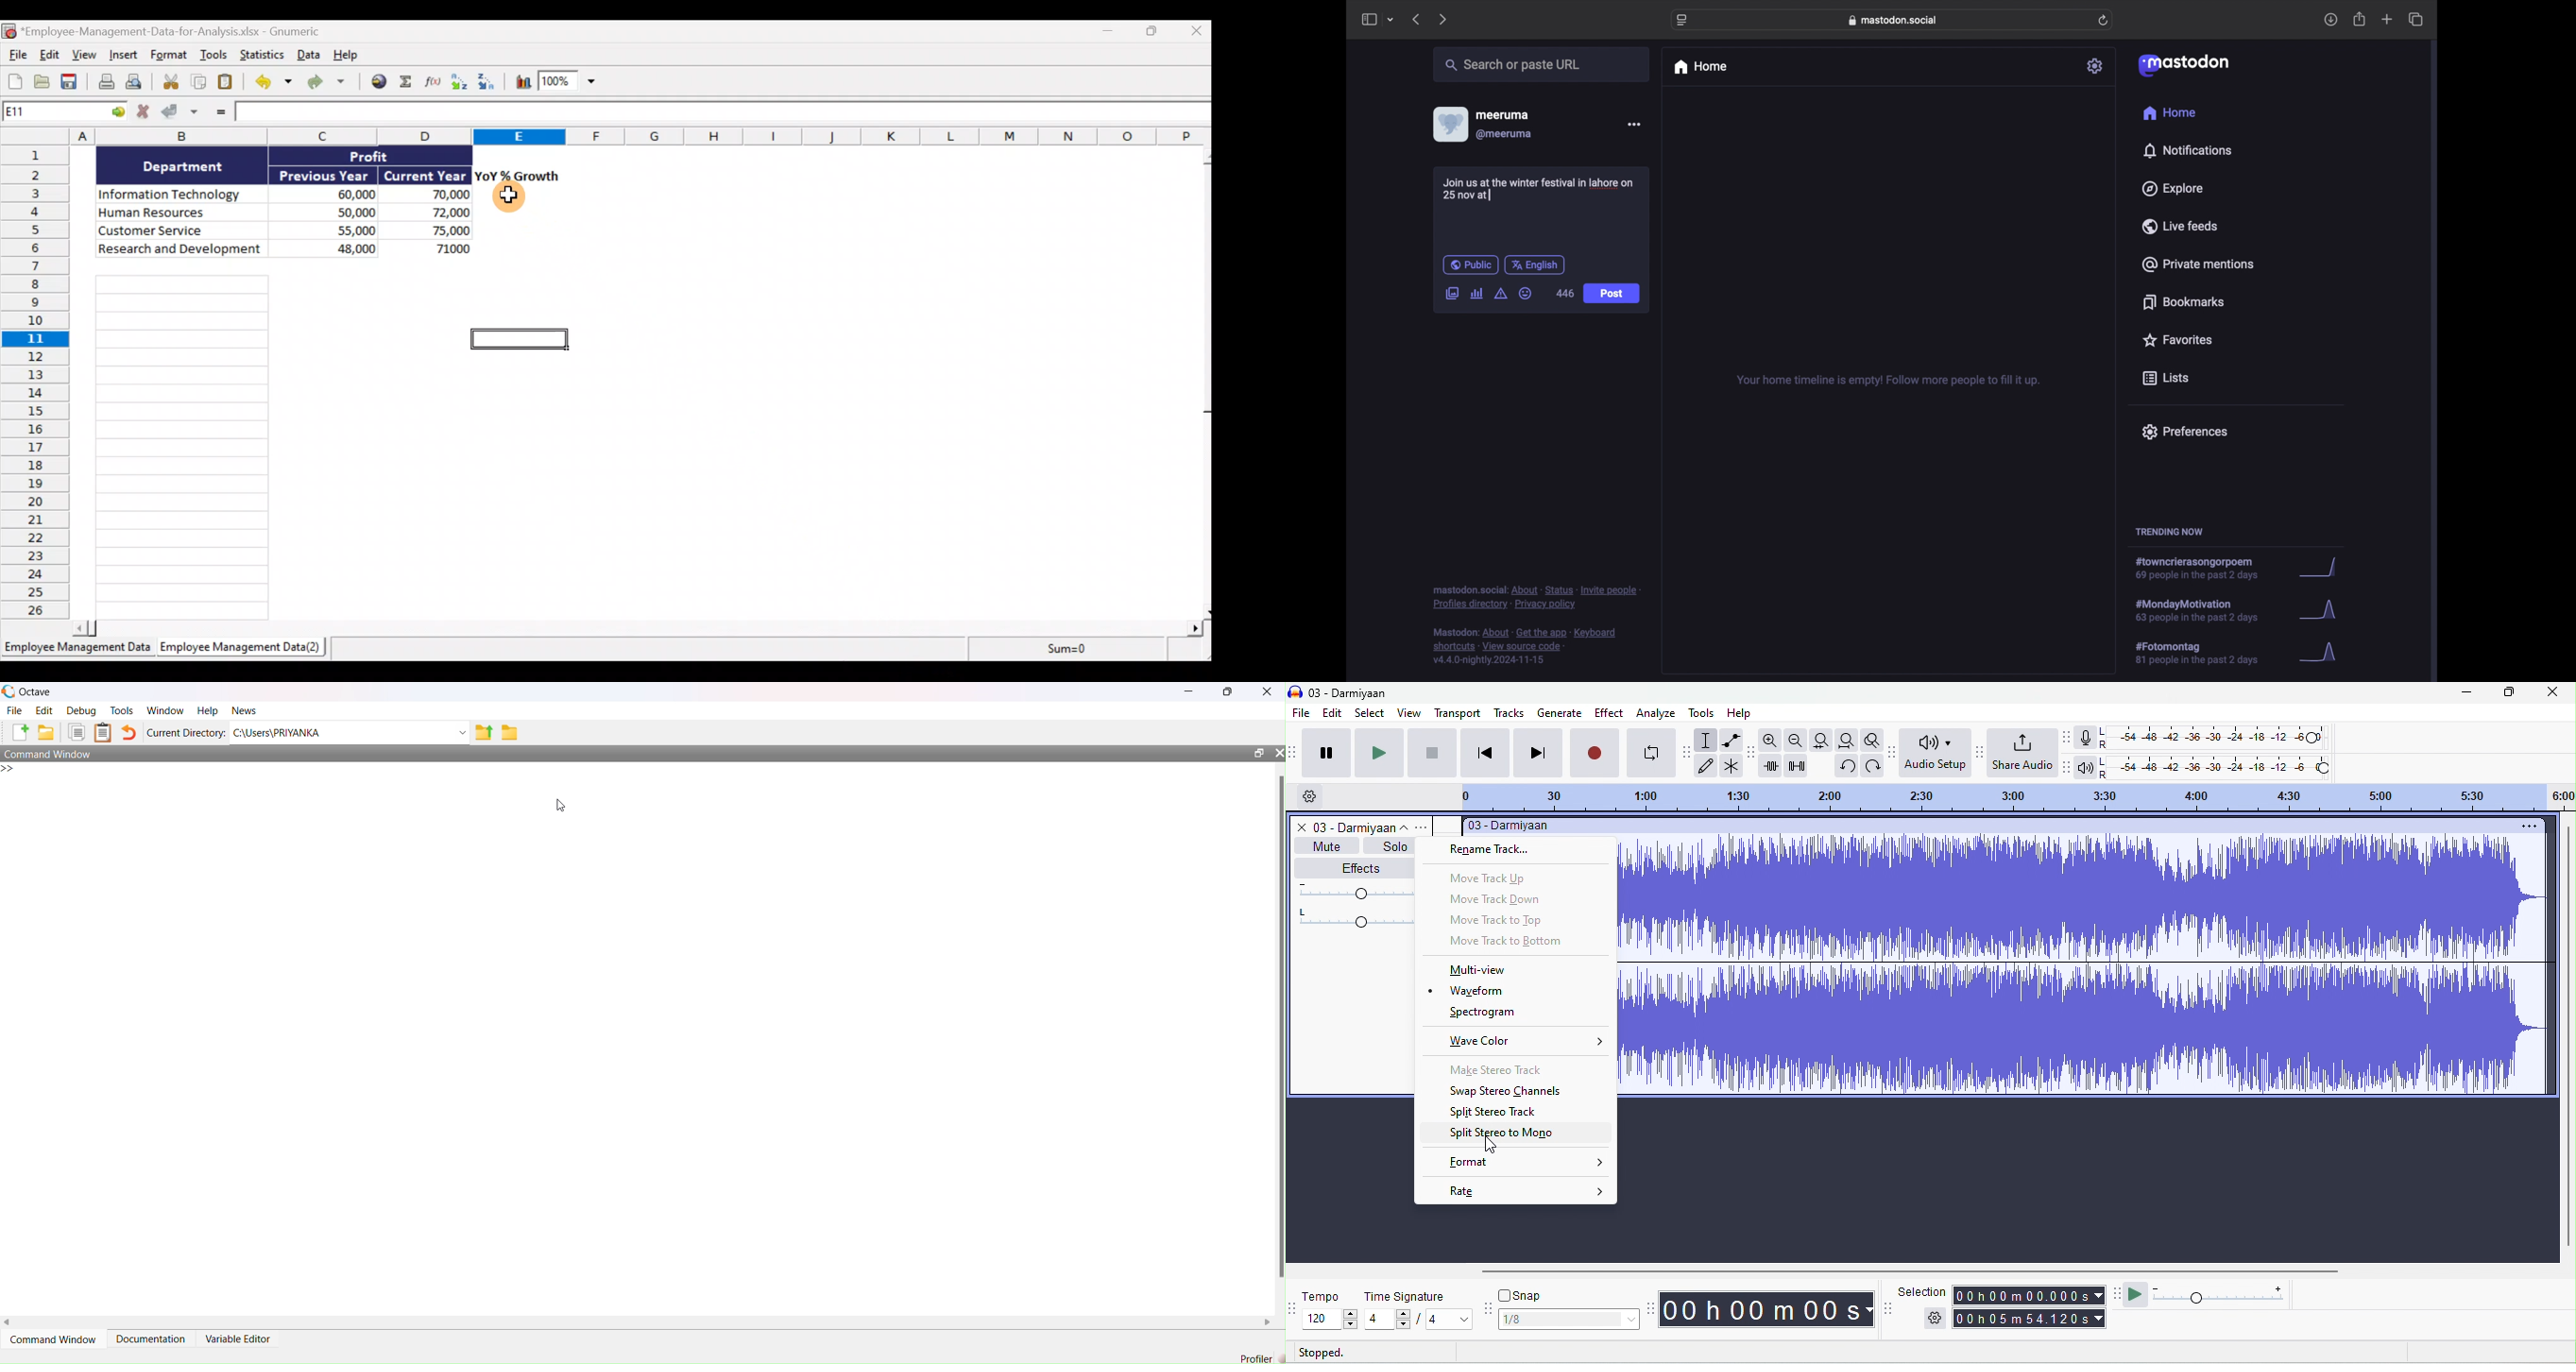  I want to click on undo, so click(1848, 766).